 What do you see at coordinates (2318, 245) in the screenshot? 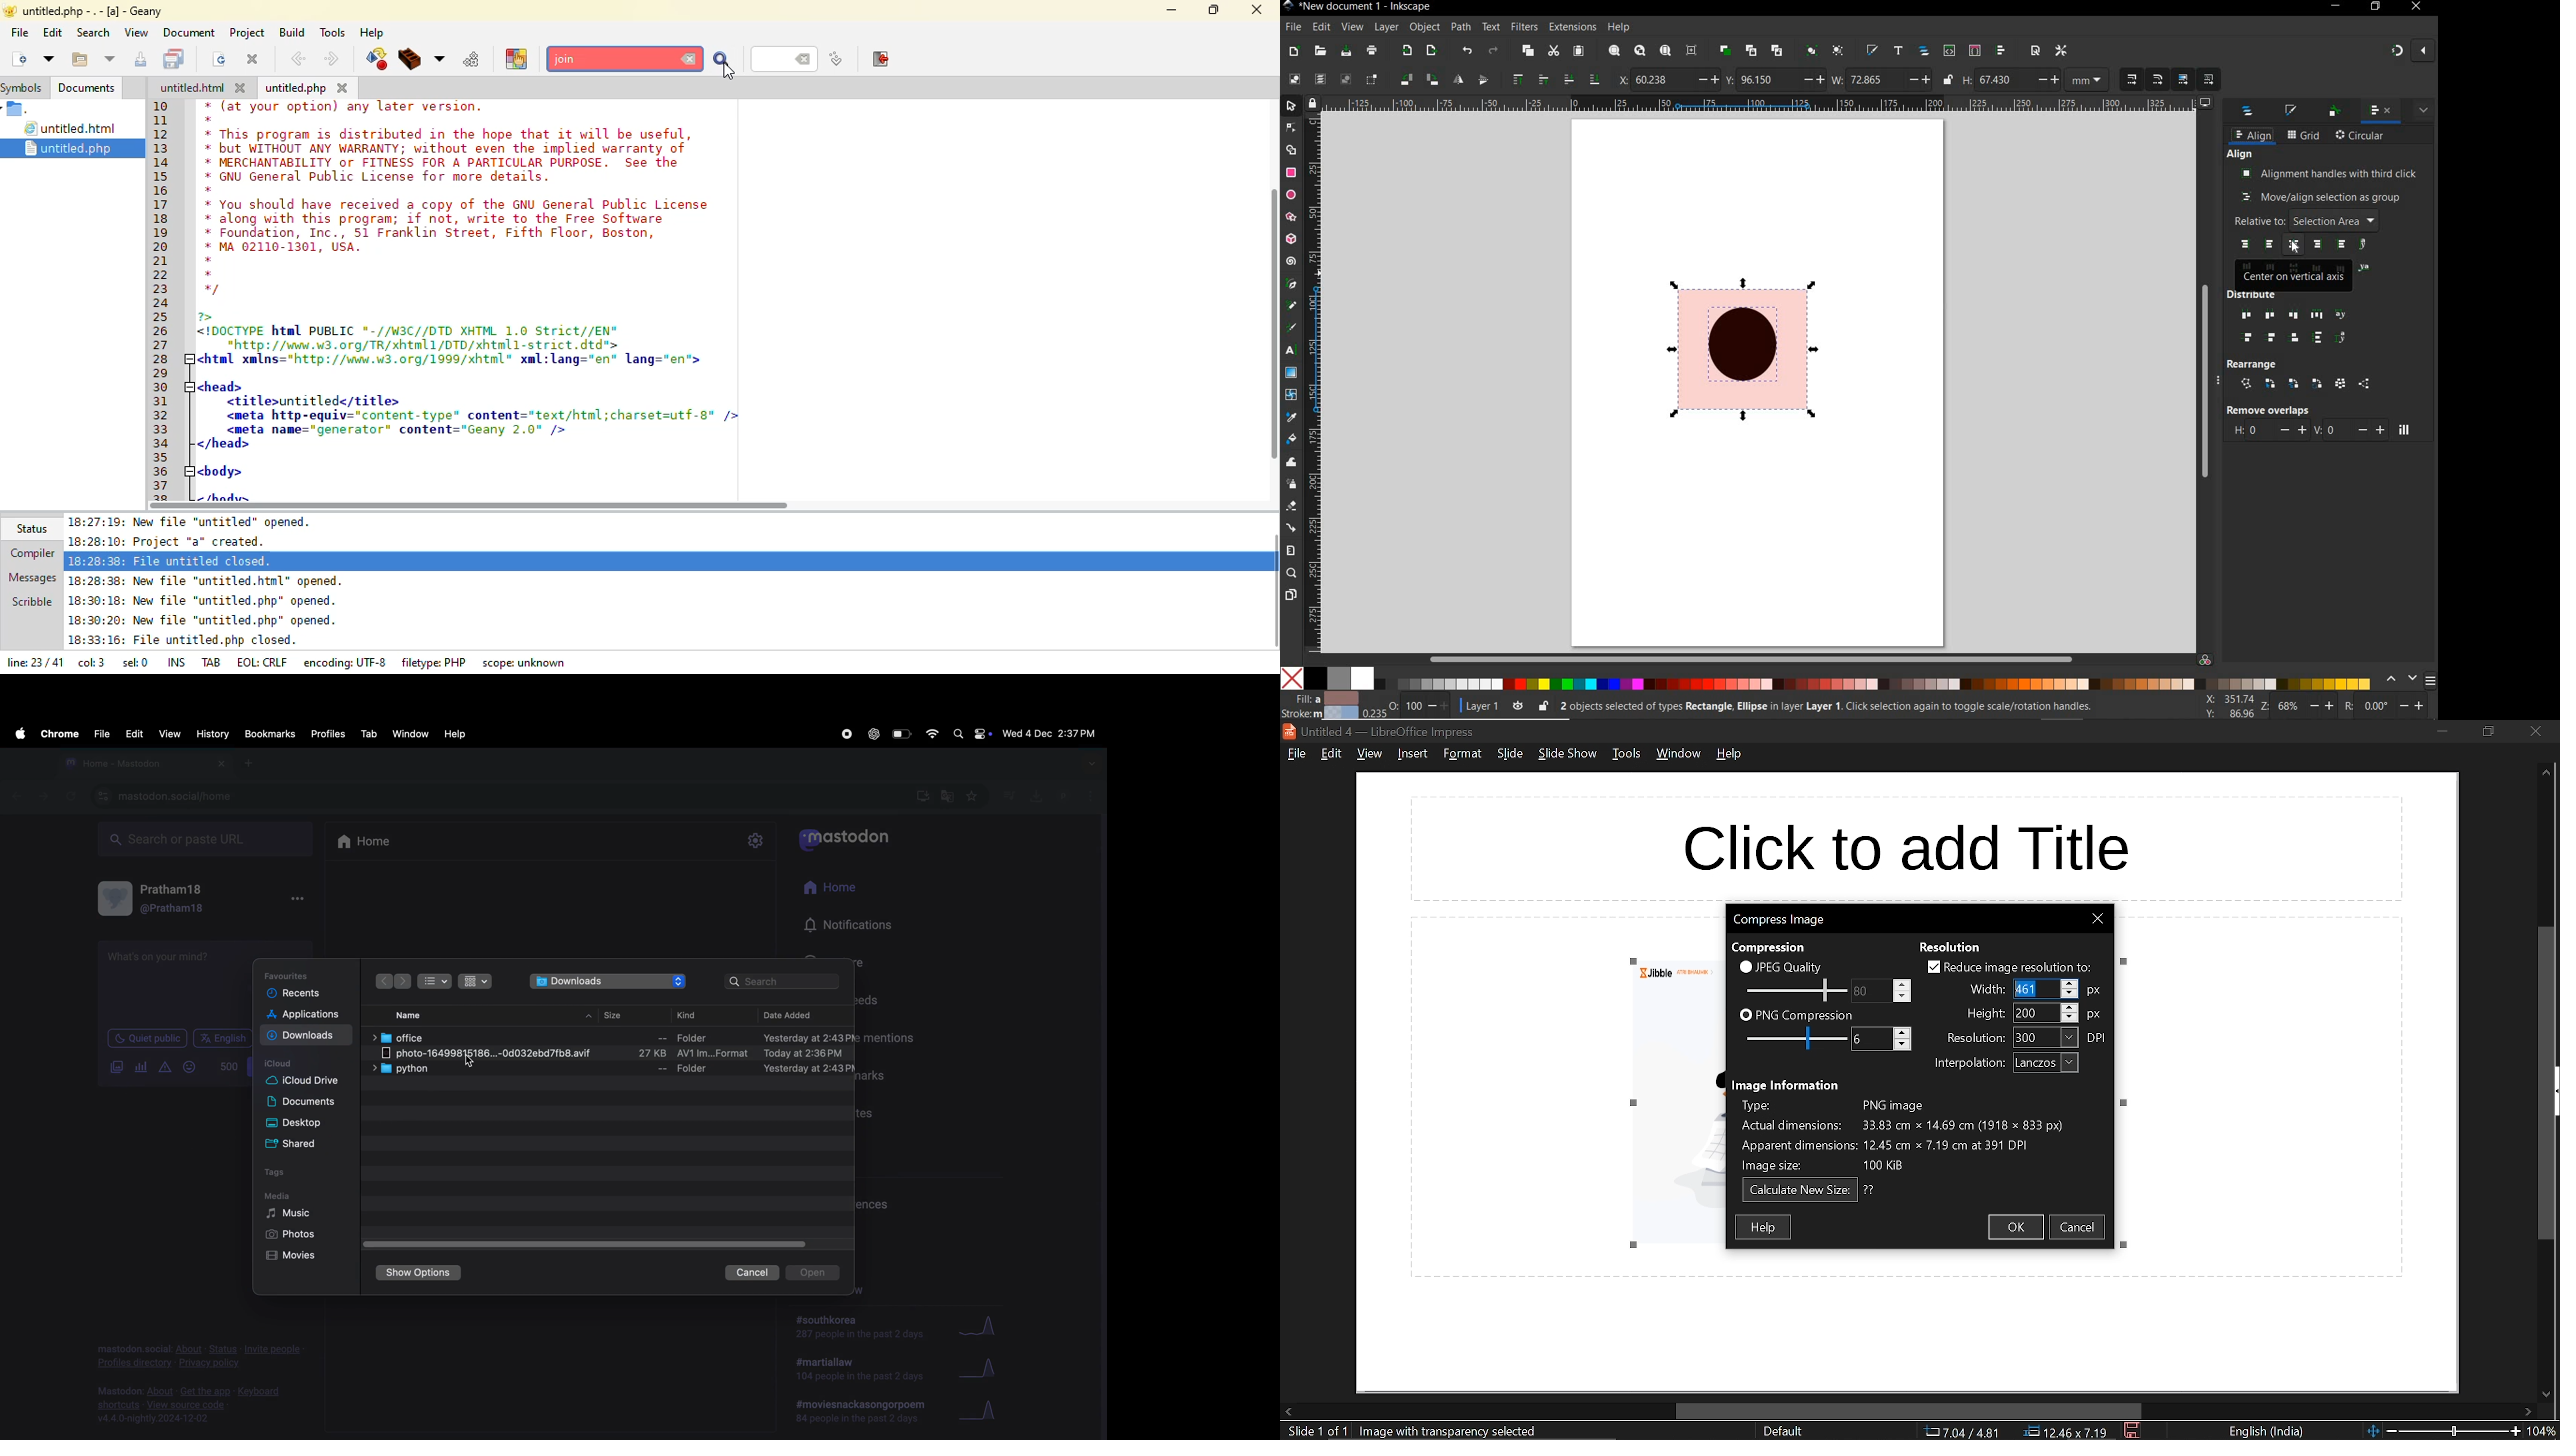
I see `ALIGN RIGHT EDGES` at bounding box center [2318, 245].